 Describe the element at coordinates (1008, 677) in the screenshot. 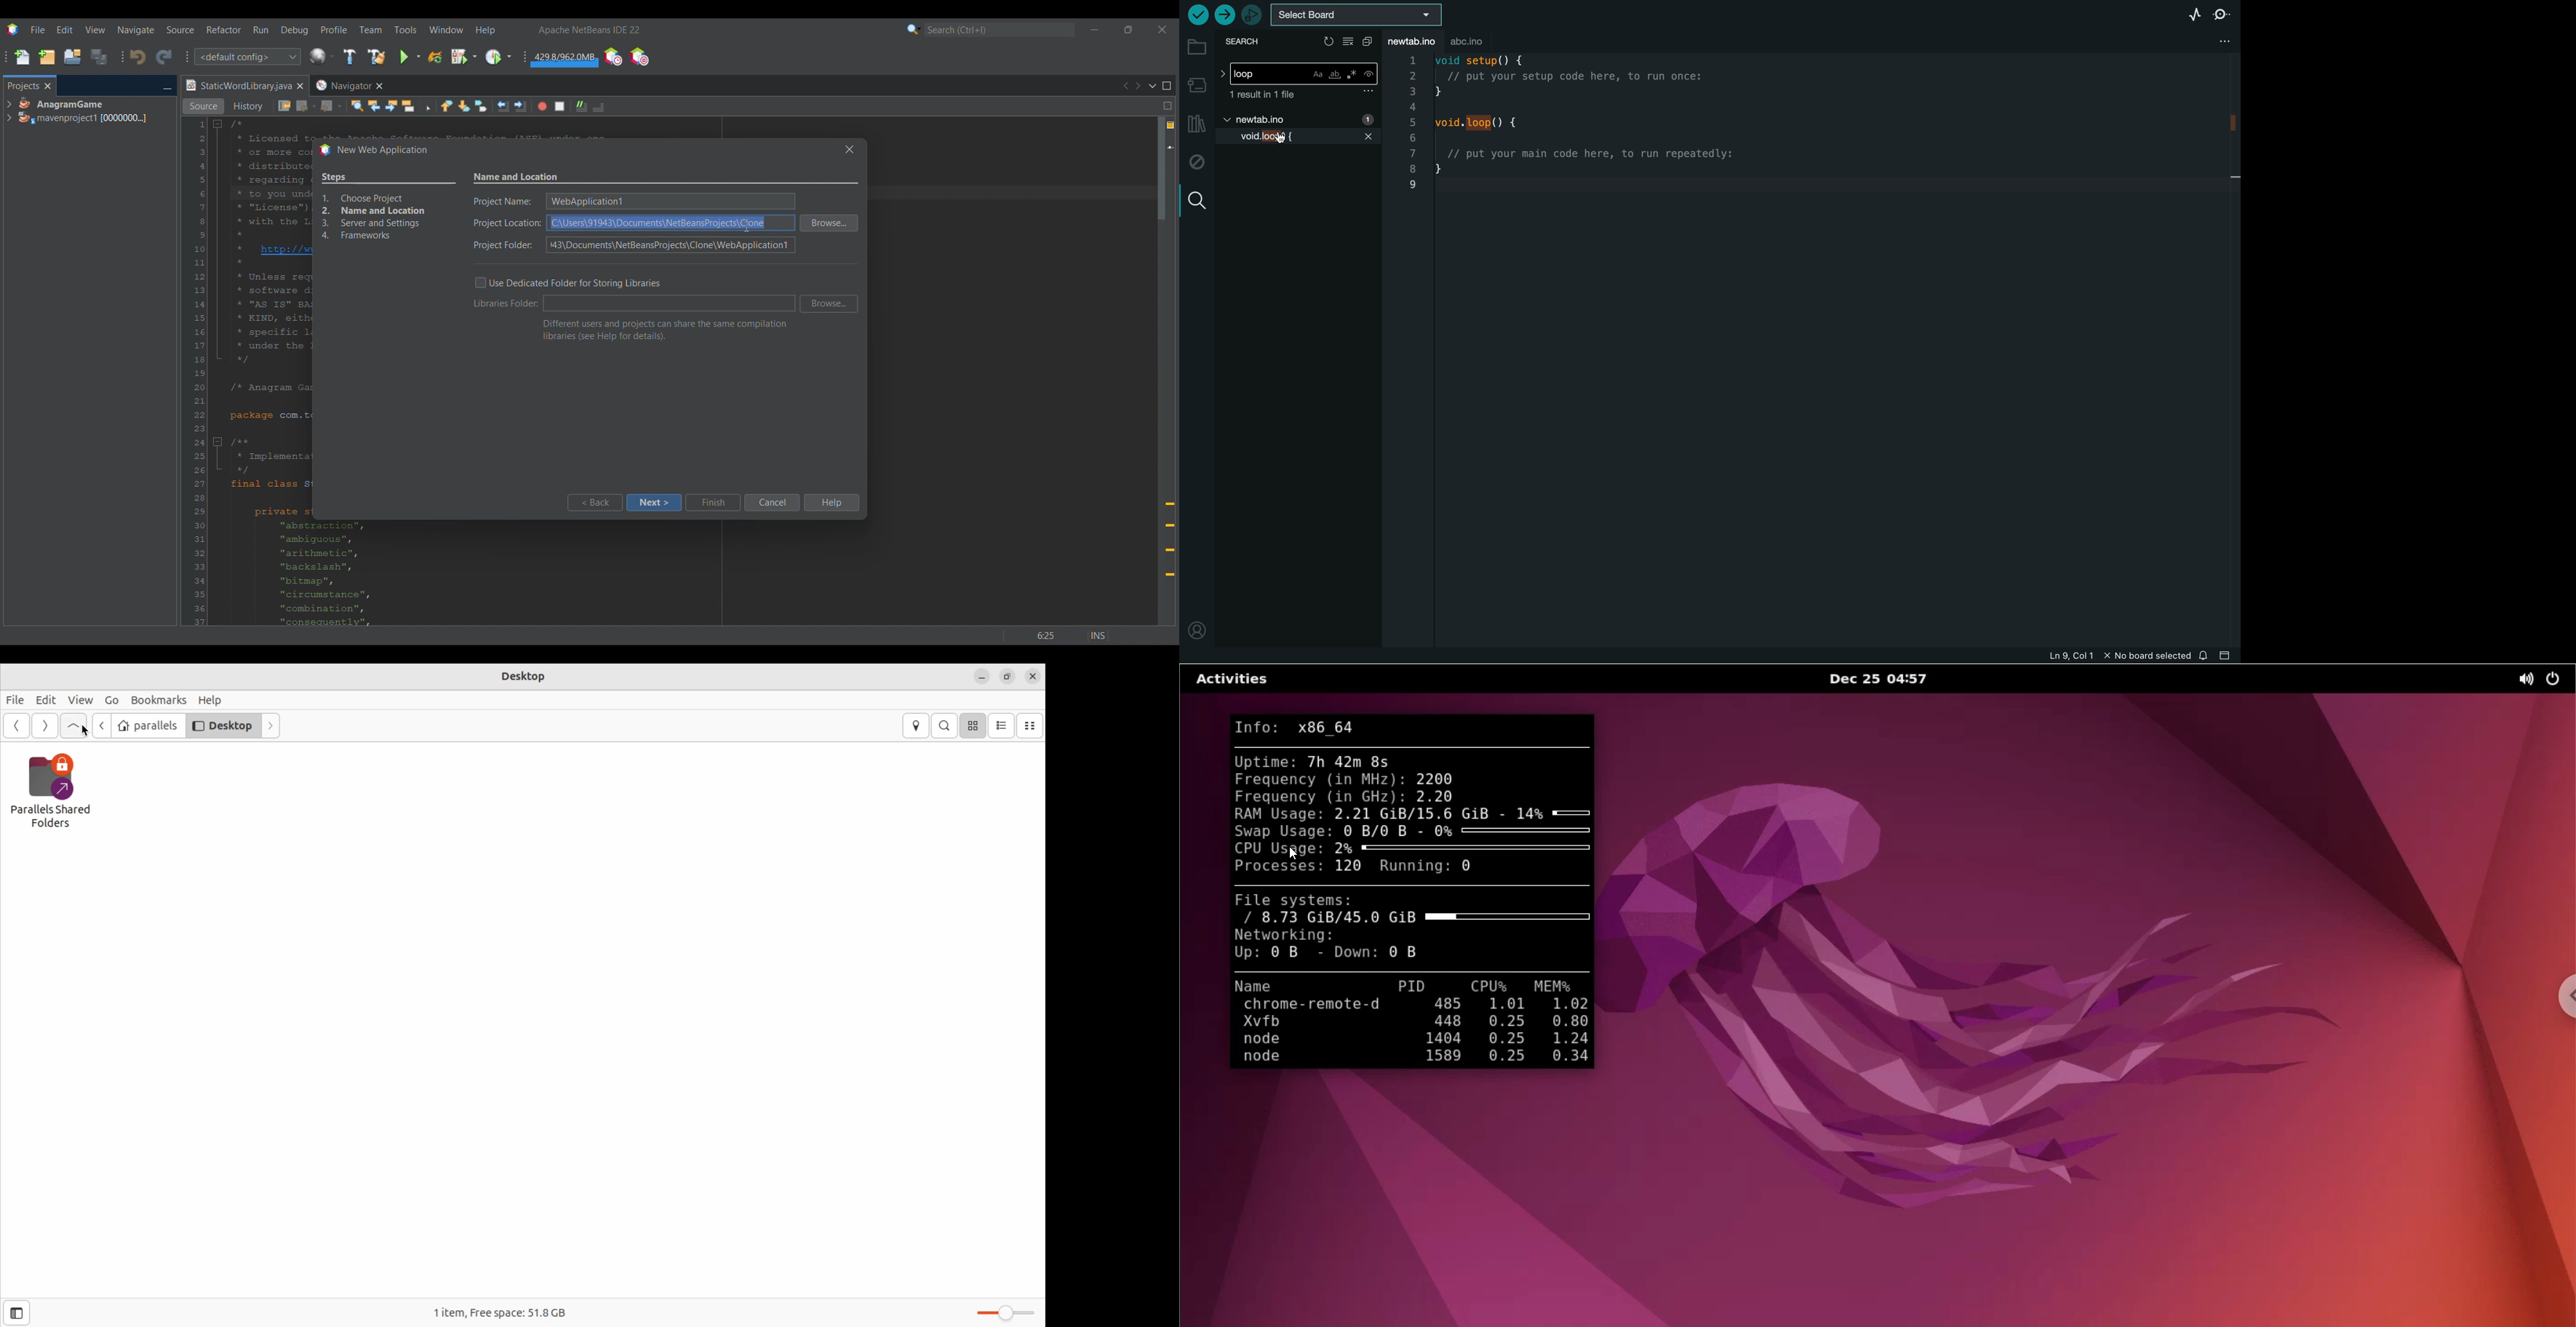

I see `resize` at that location.